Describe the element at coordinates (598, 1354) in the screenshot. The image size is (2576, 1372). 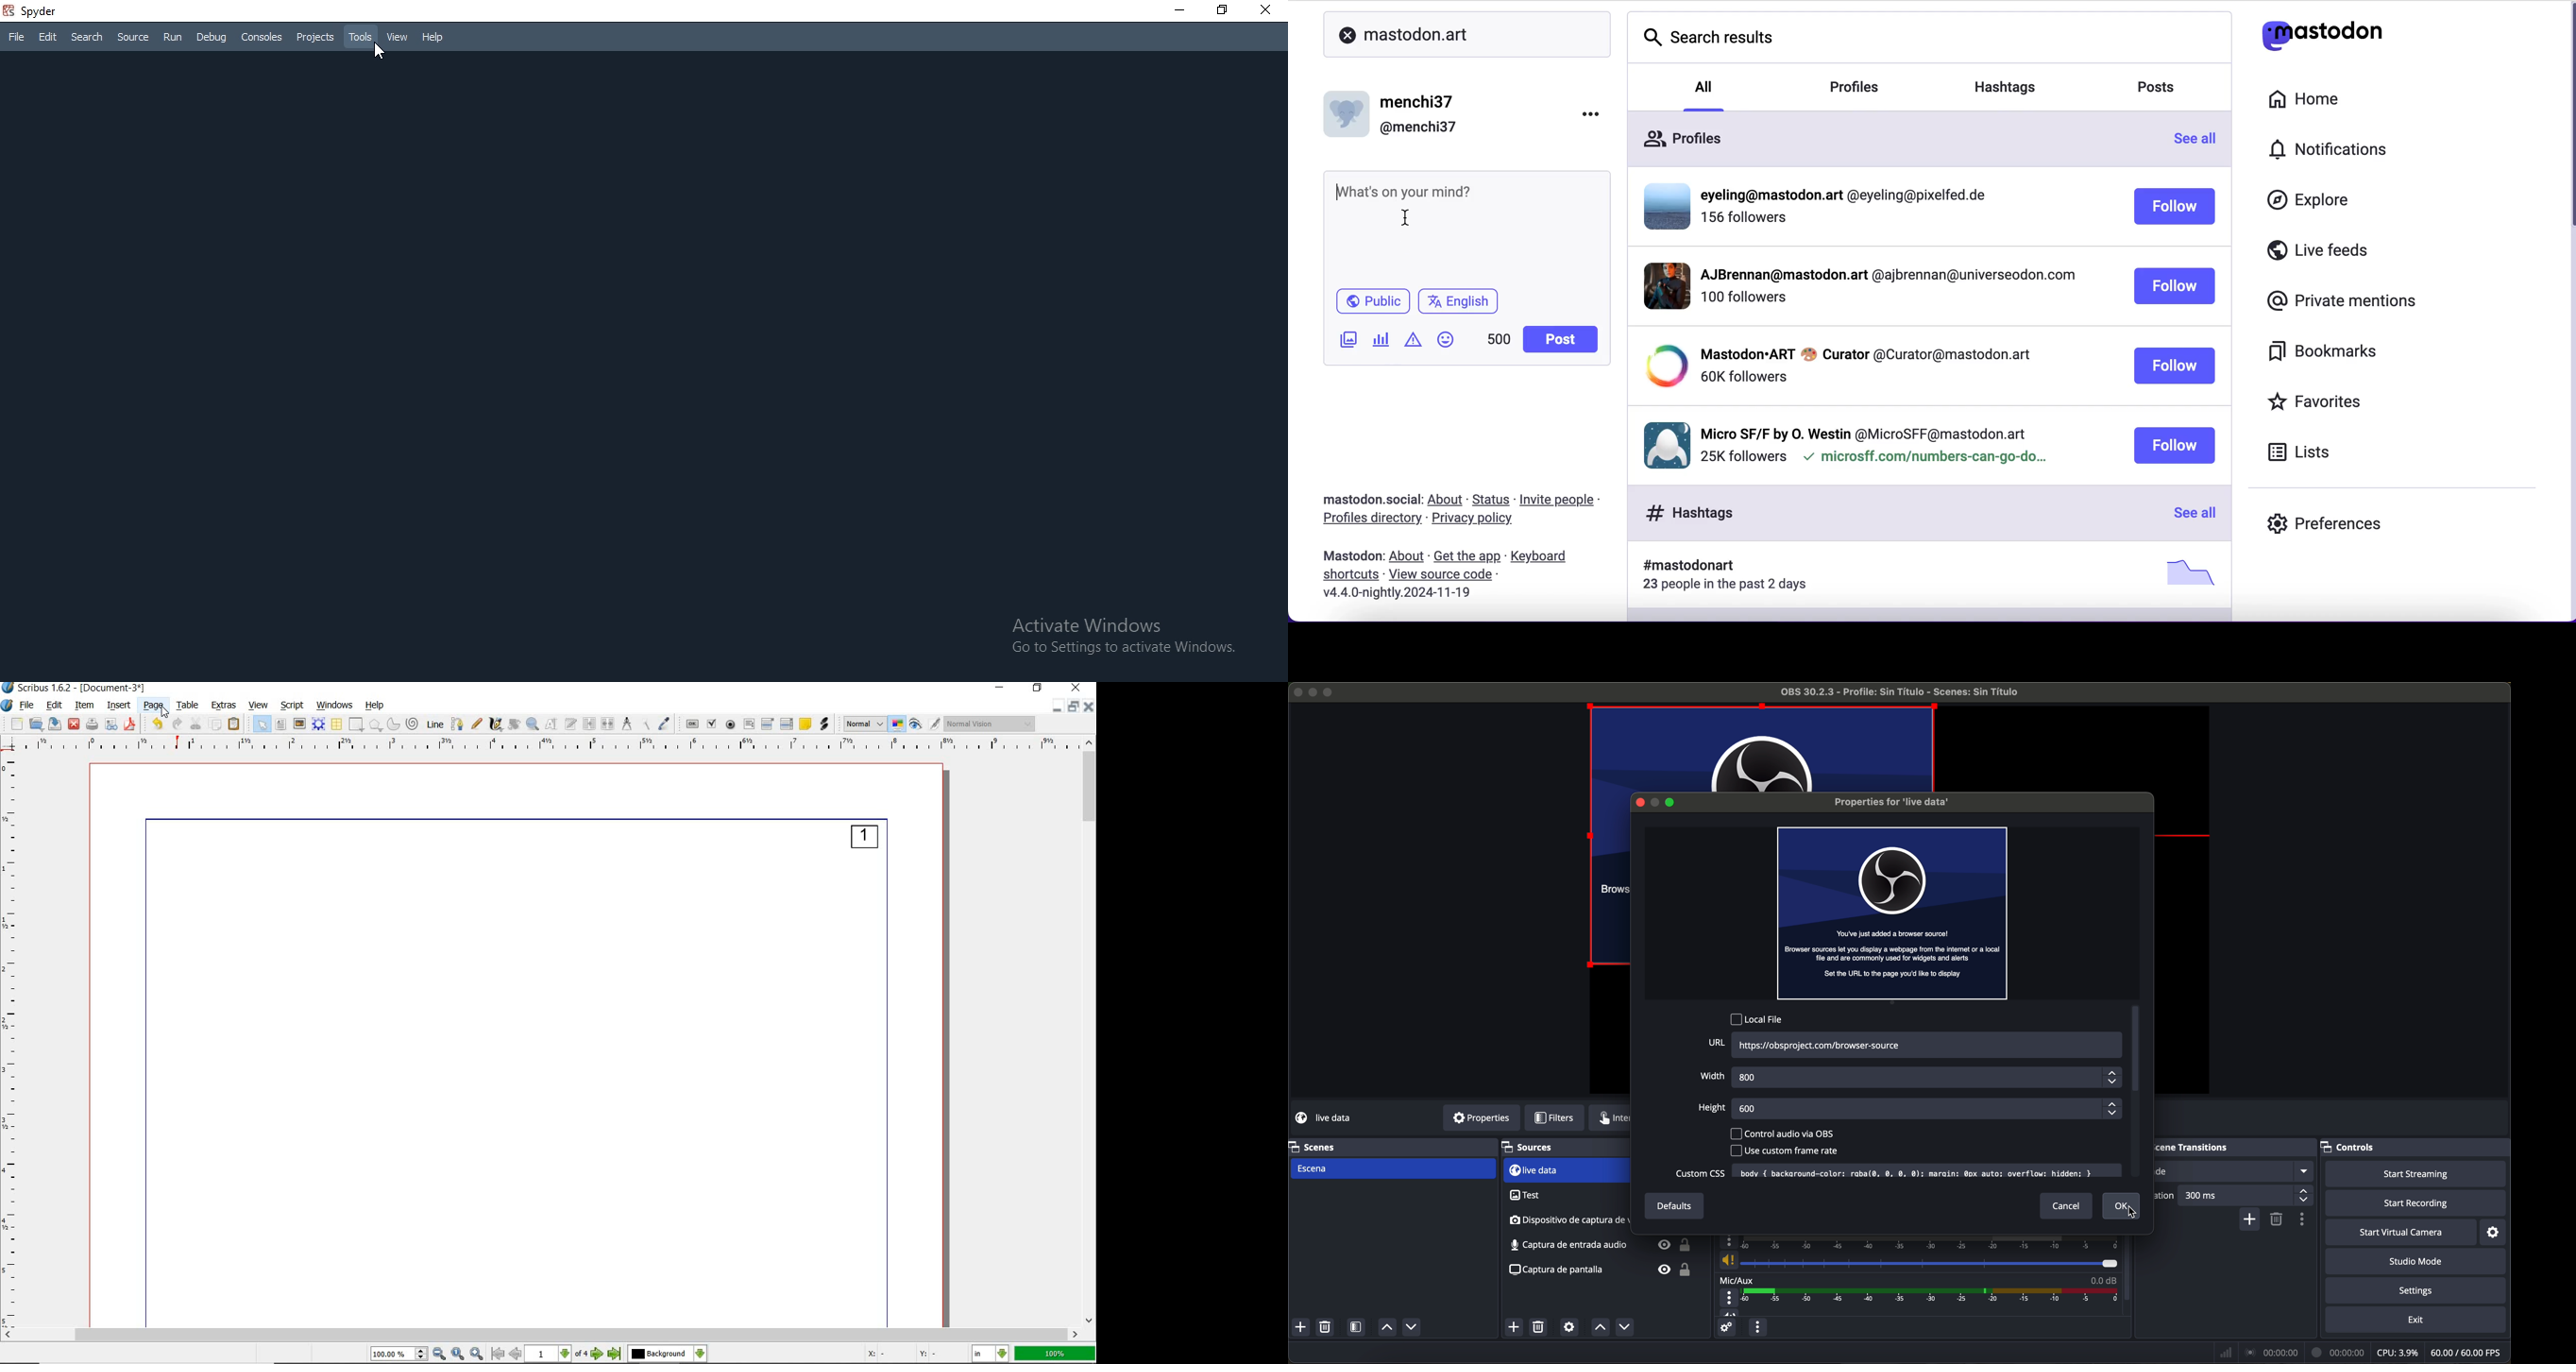
I see `go to next page` at that location.